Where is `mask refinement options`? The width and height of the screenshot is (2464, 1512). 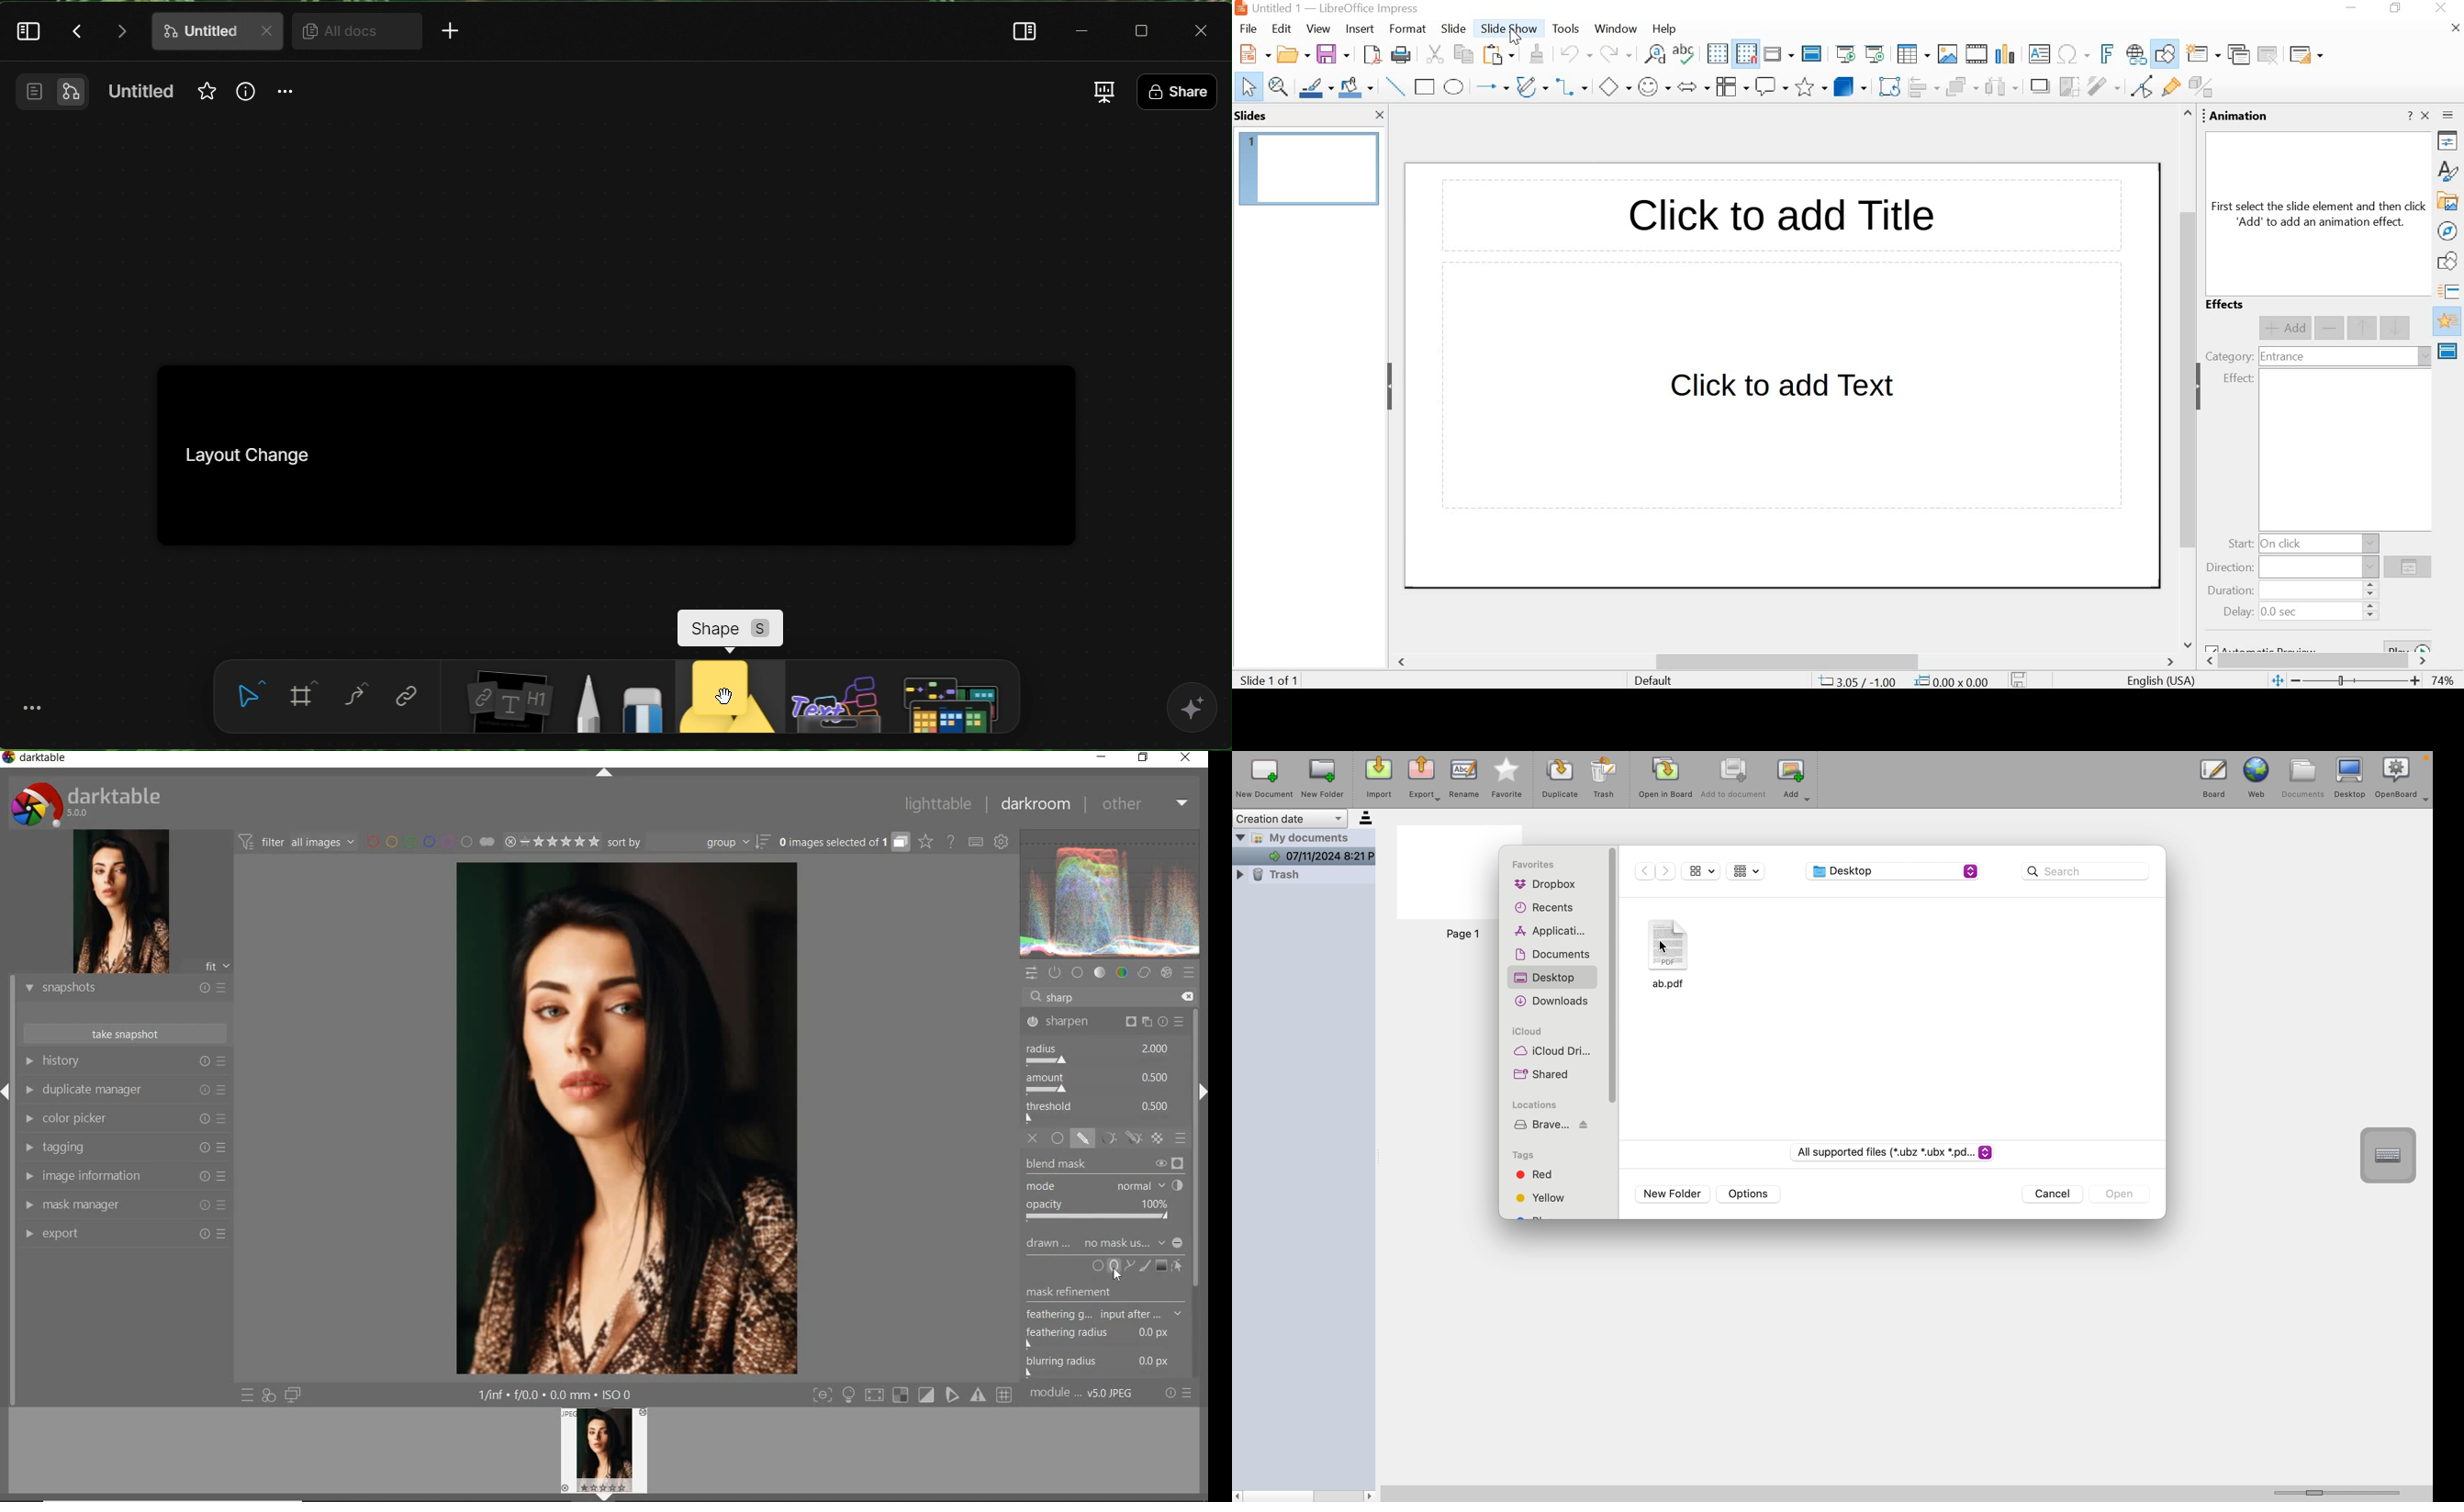
mask refinement options is located at coordinates (1106, 1316).